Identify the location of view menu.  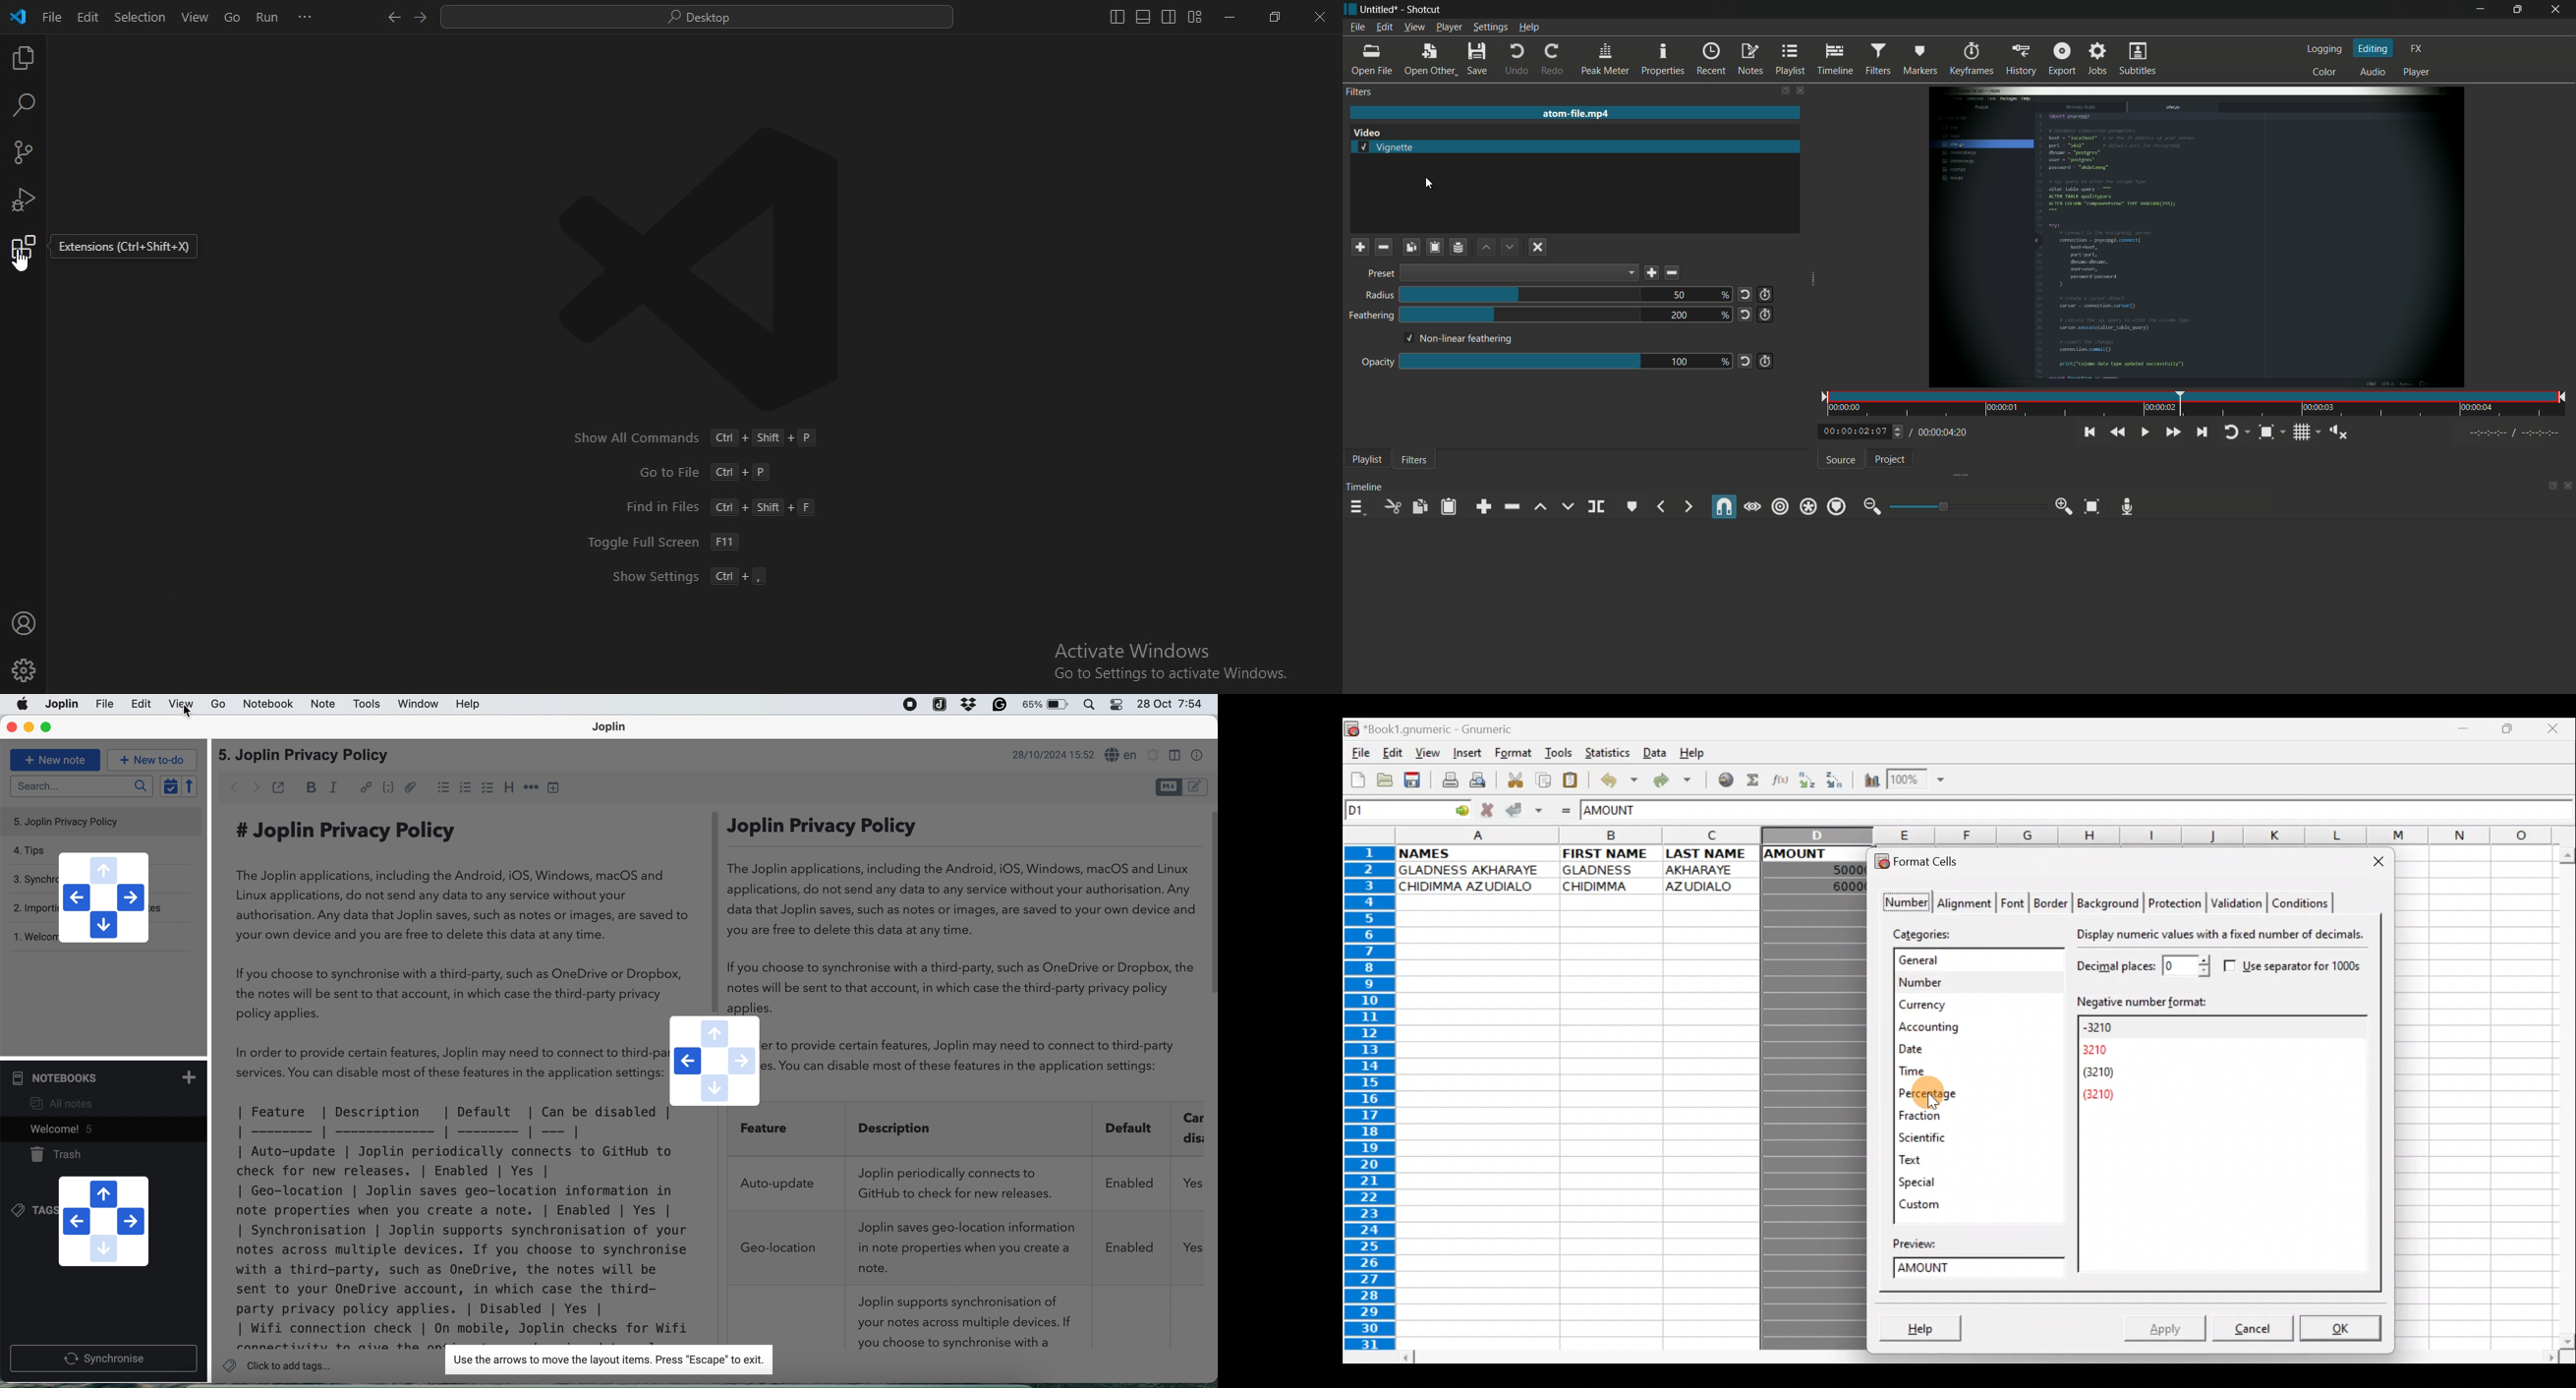
(1415, 27).